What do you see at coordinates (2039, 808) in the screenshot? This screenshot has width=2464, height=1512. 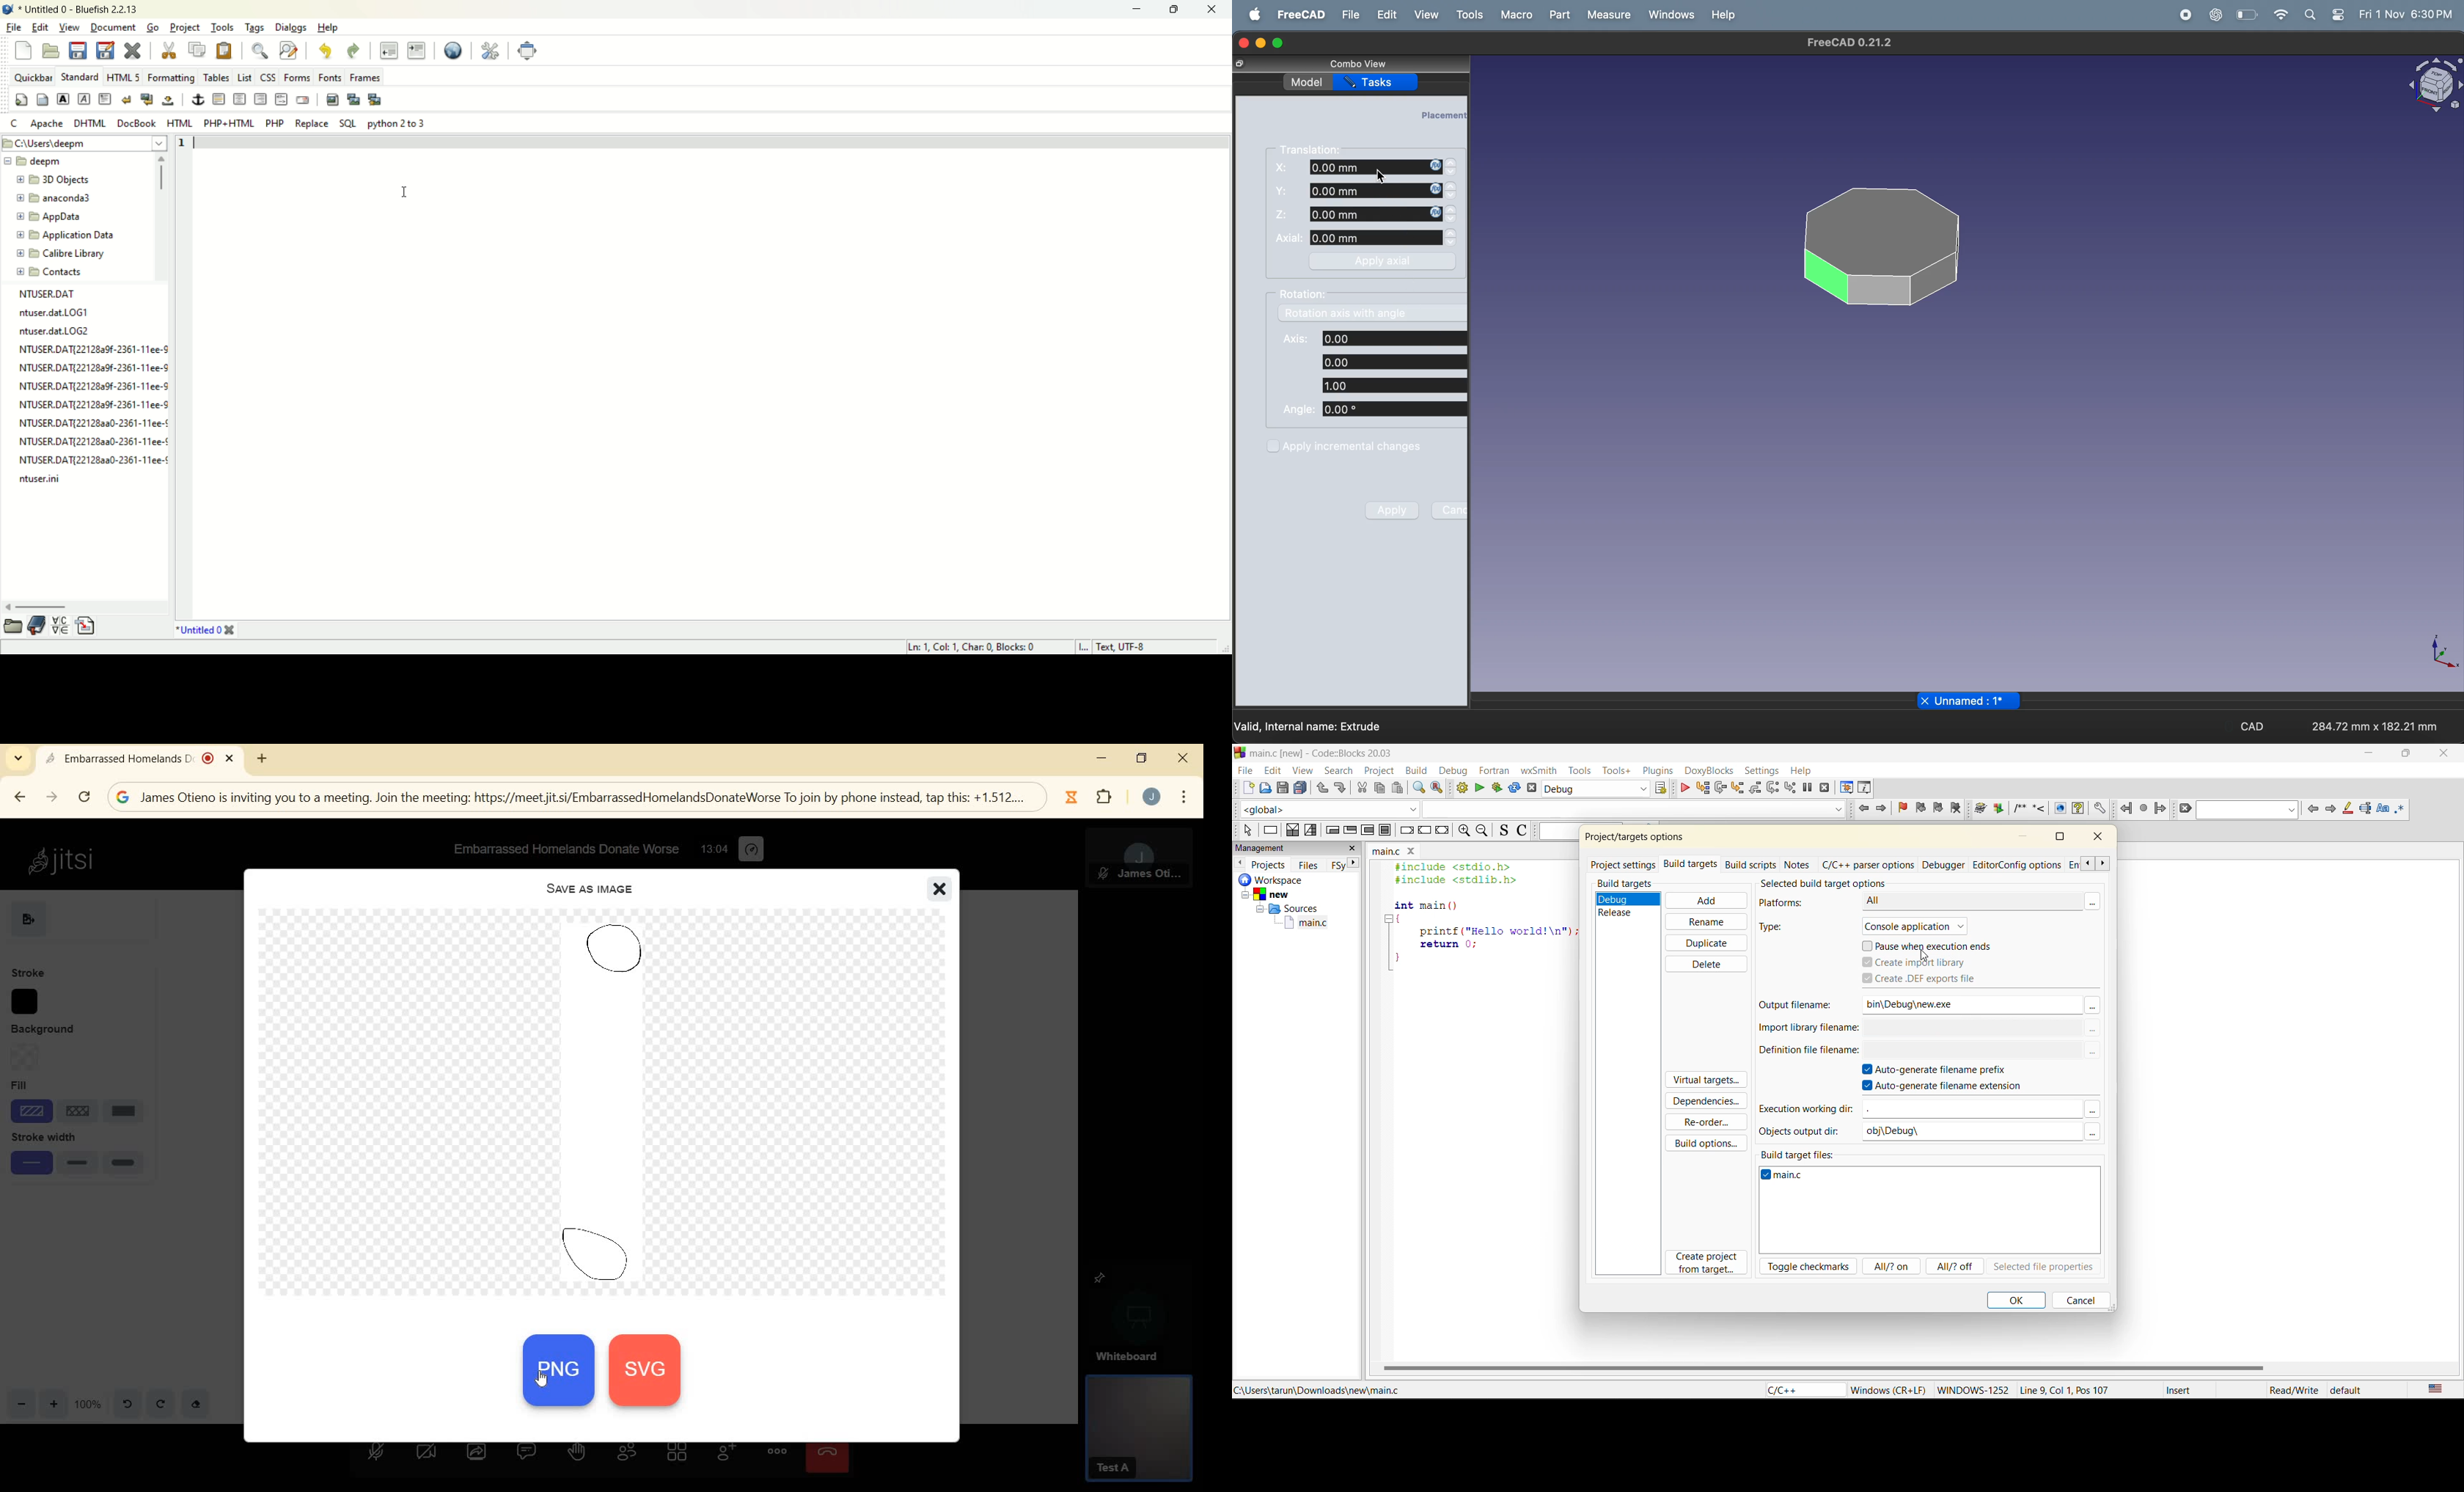 I see `Insert a line comment at the current cursor position` at bounding box center [2039, 808].